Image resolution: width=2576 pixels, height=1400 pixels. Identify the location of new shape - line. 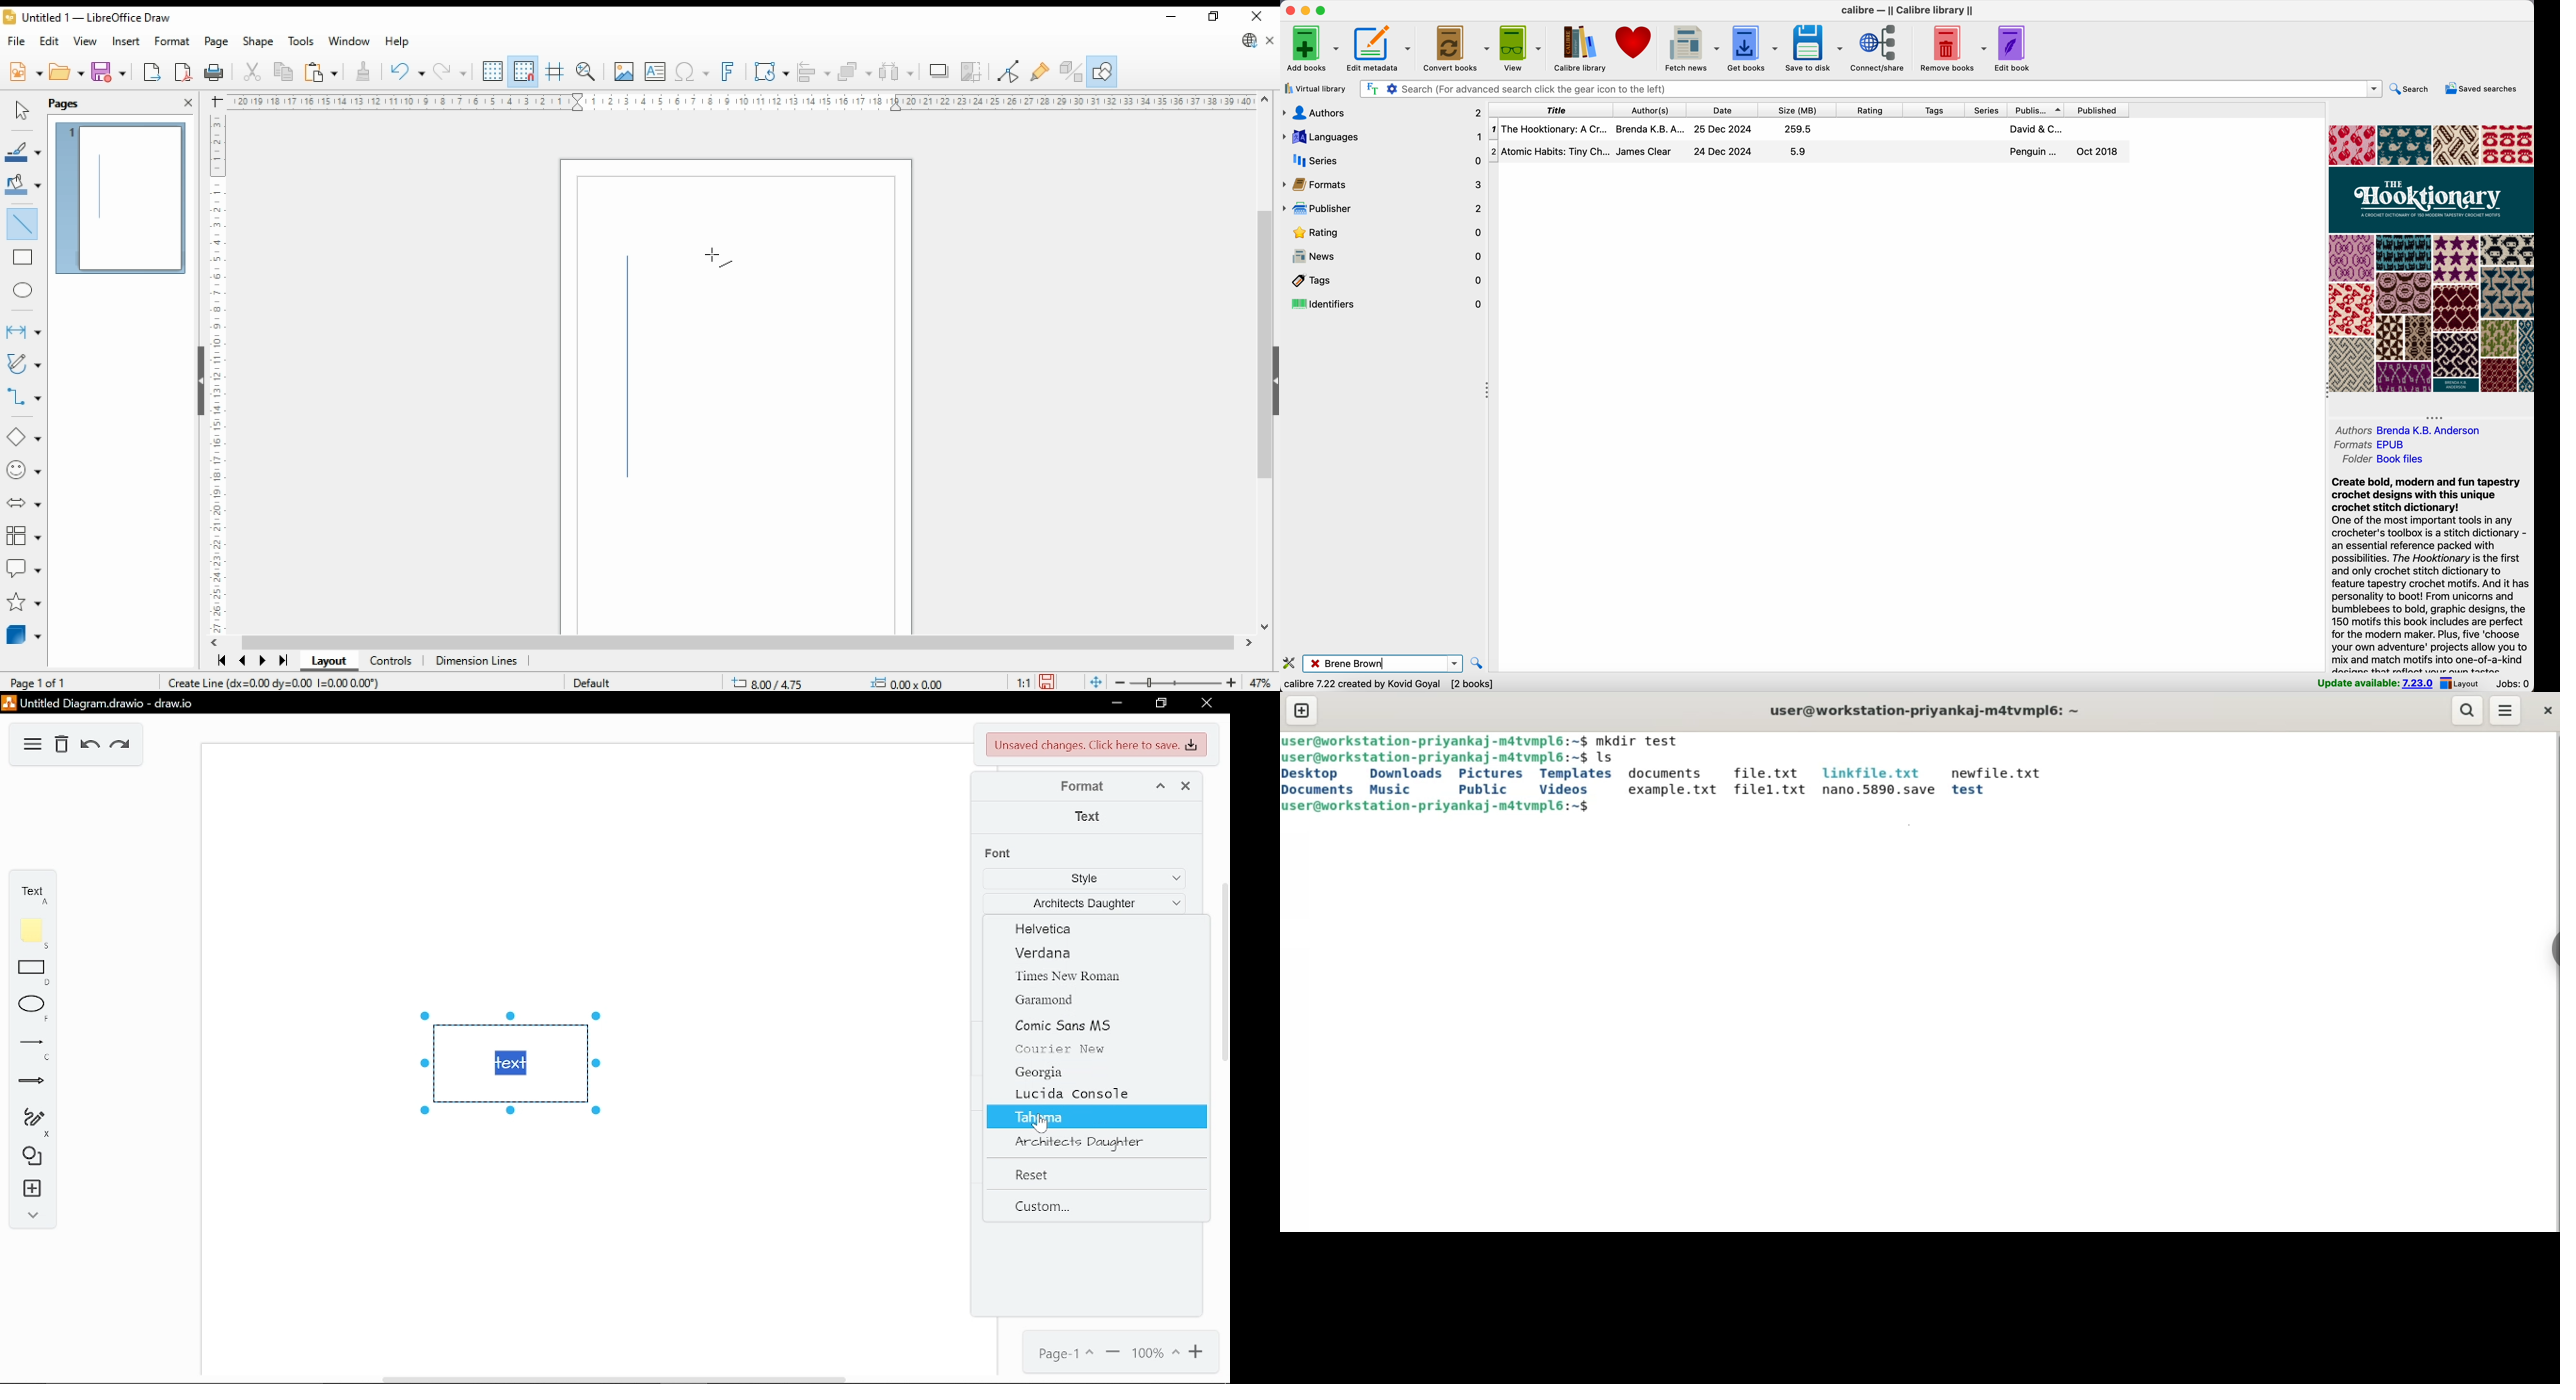
(632, 373).